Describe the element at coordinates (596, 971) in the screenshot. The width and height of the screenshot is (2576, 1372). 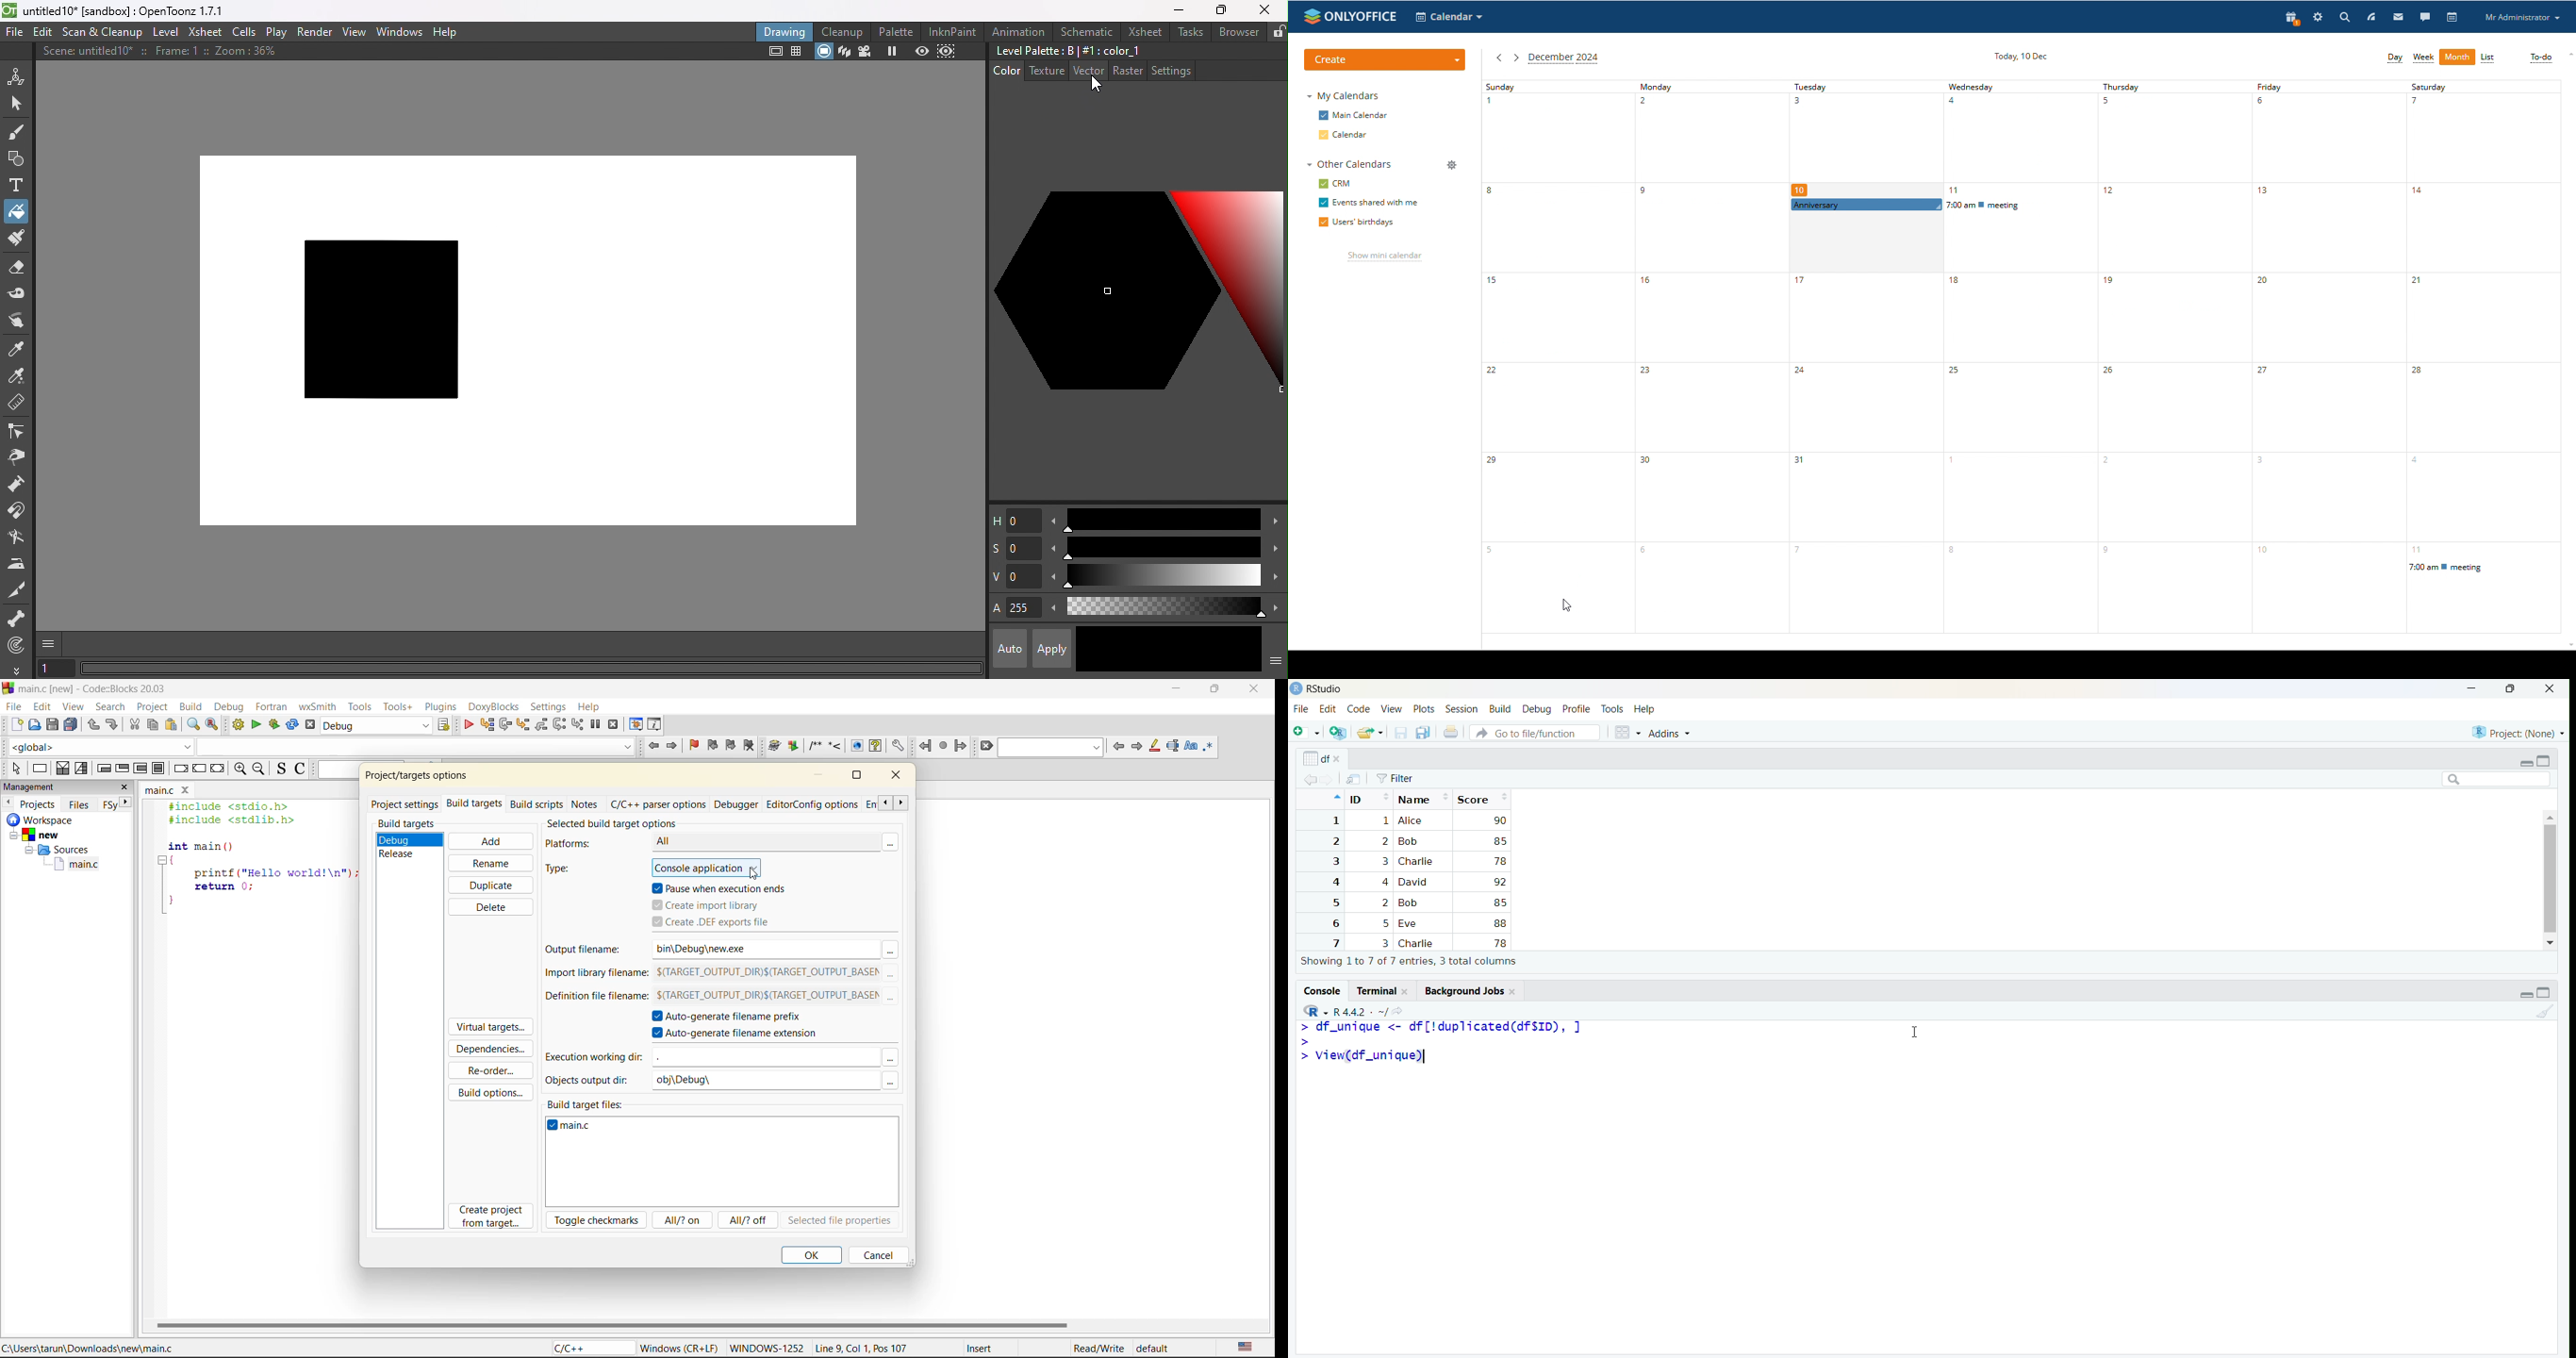
I see `import library filename` at that location.